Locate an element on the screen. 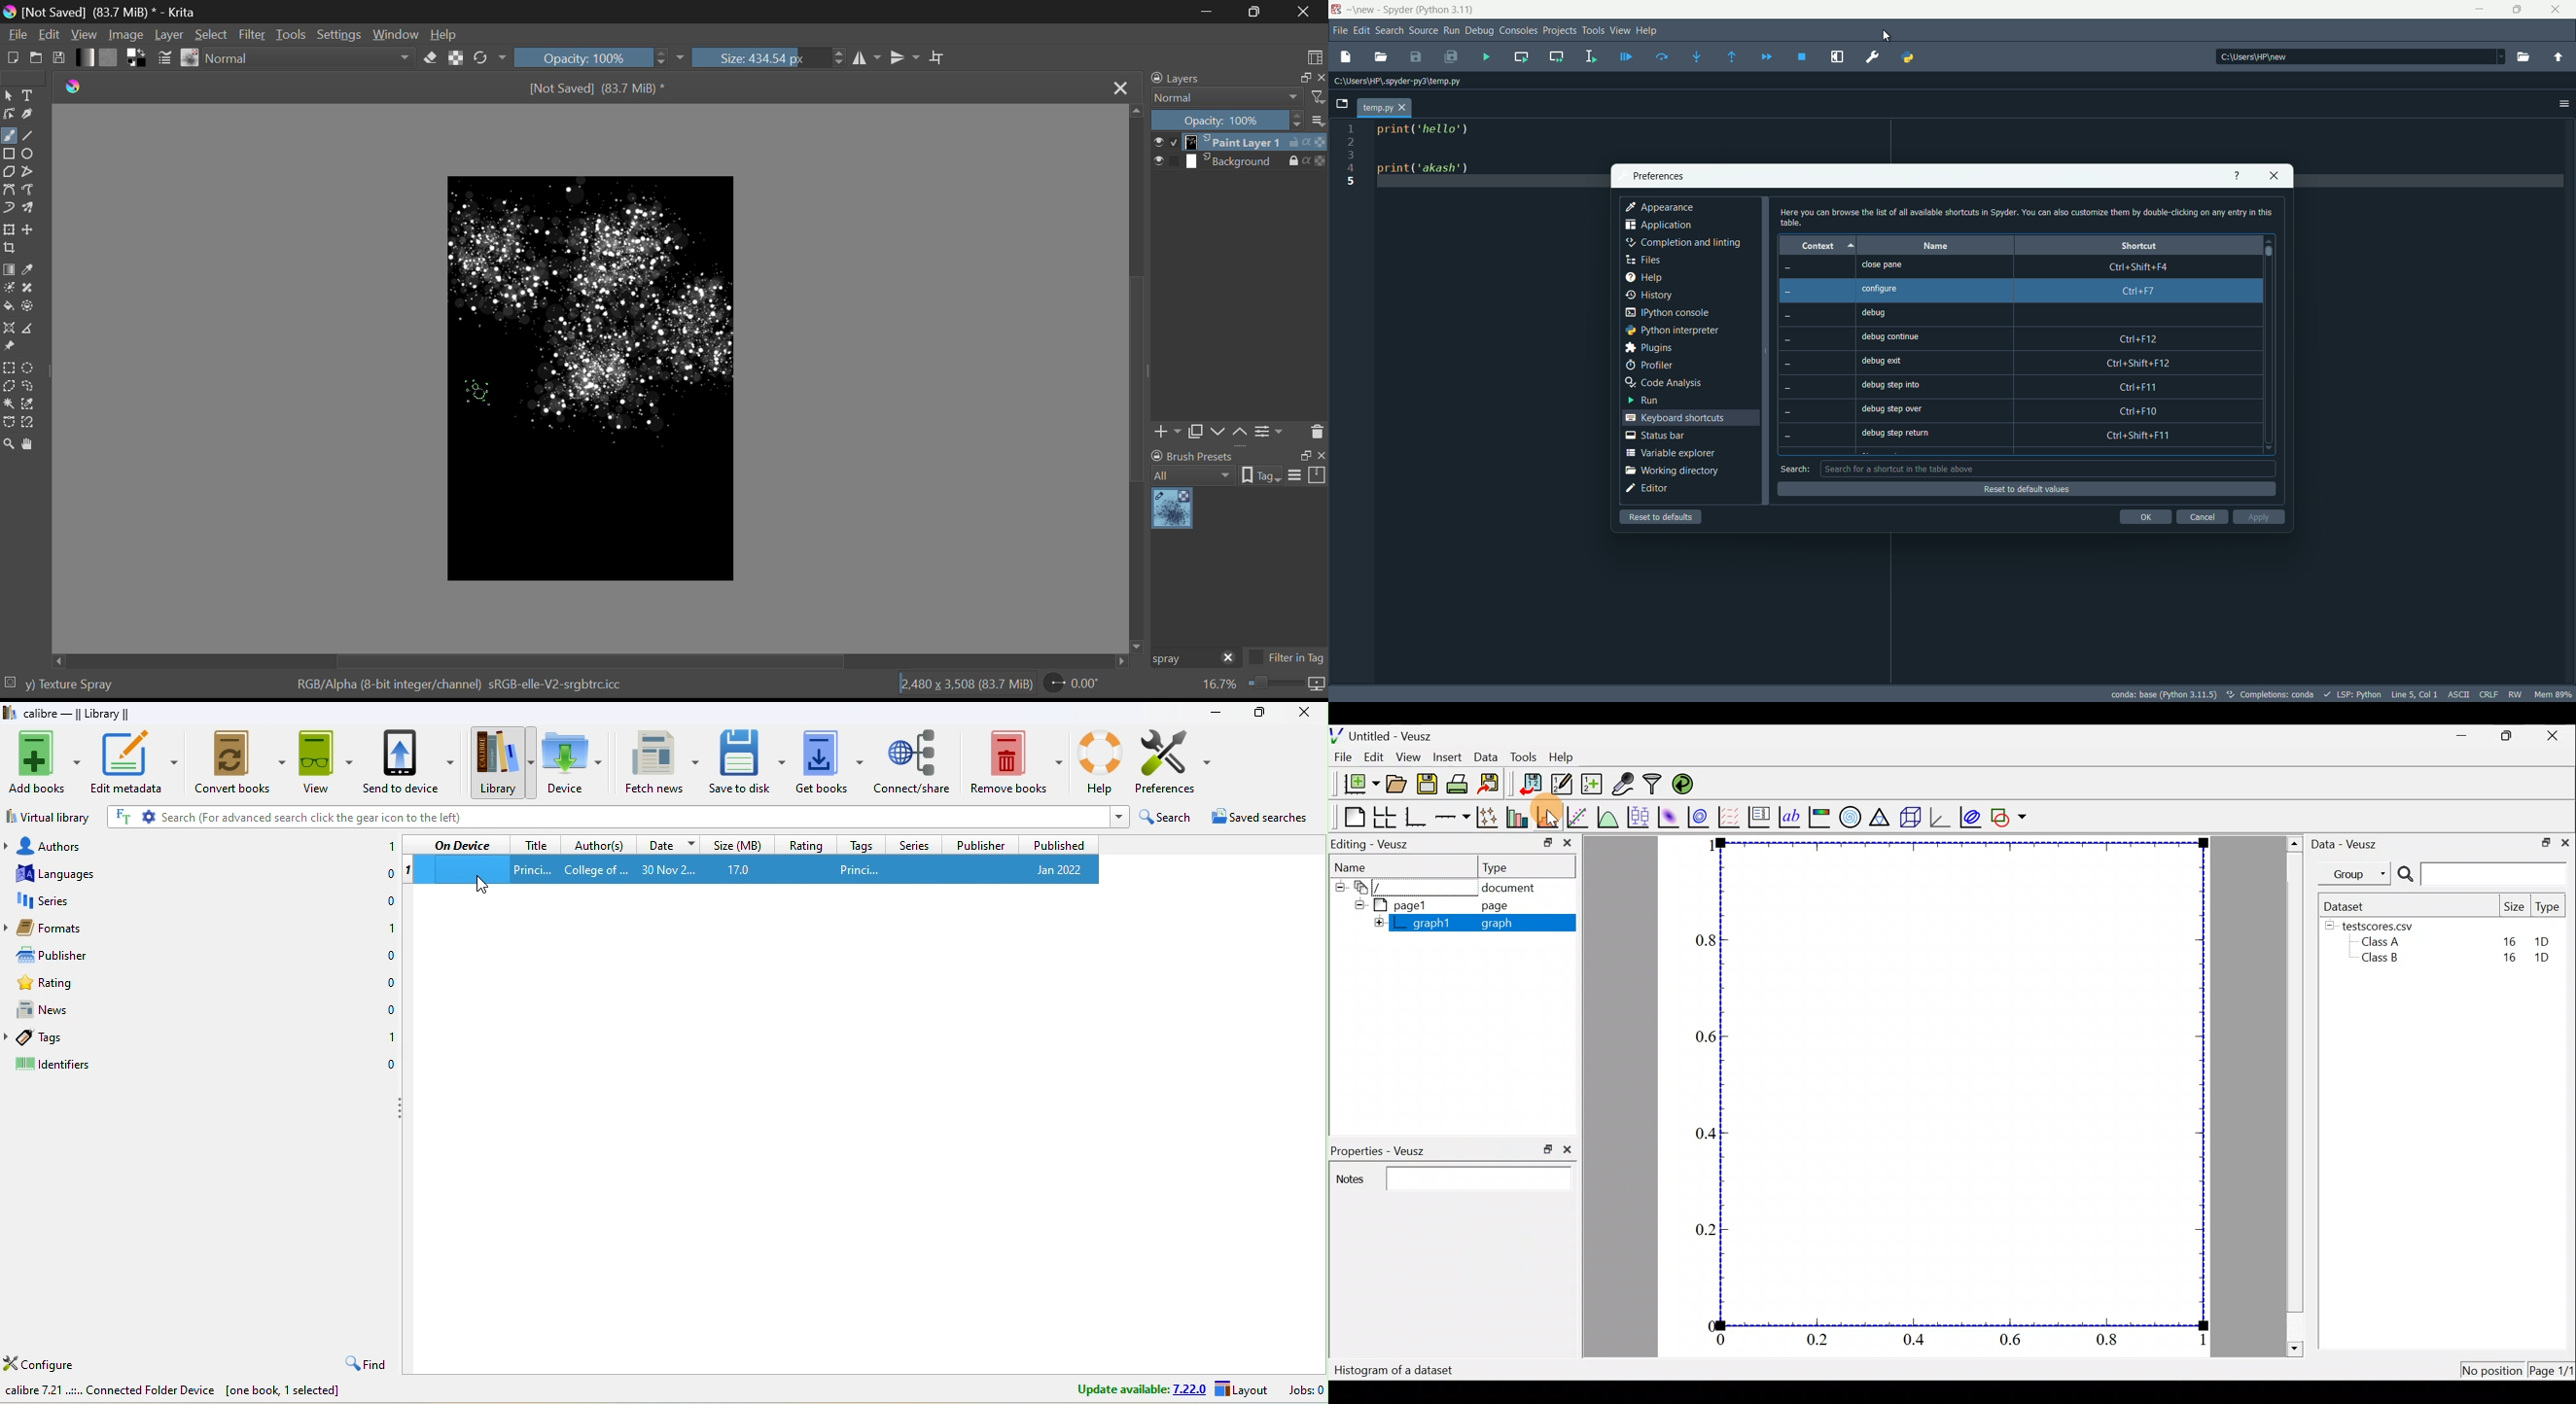 This screenshot has height=1428, width=2576. interpreter is located at coordinates (2164, 694).